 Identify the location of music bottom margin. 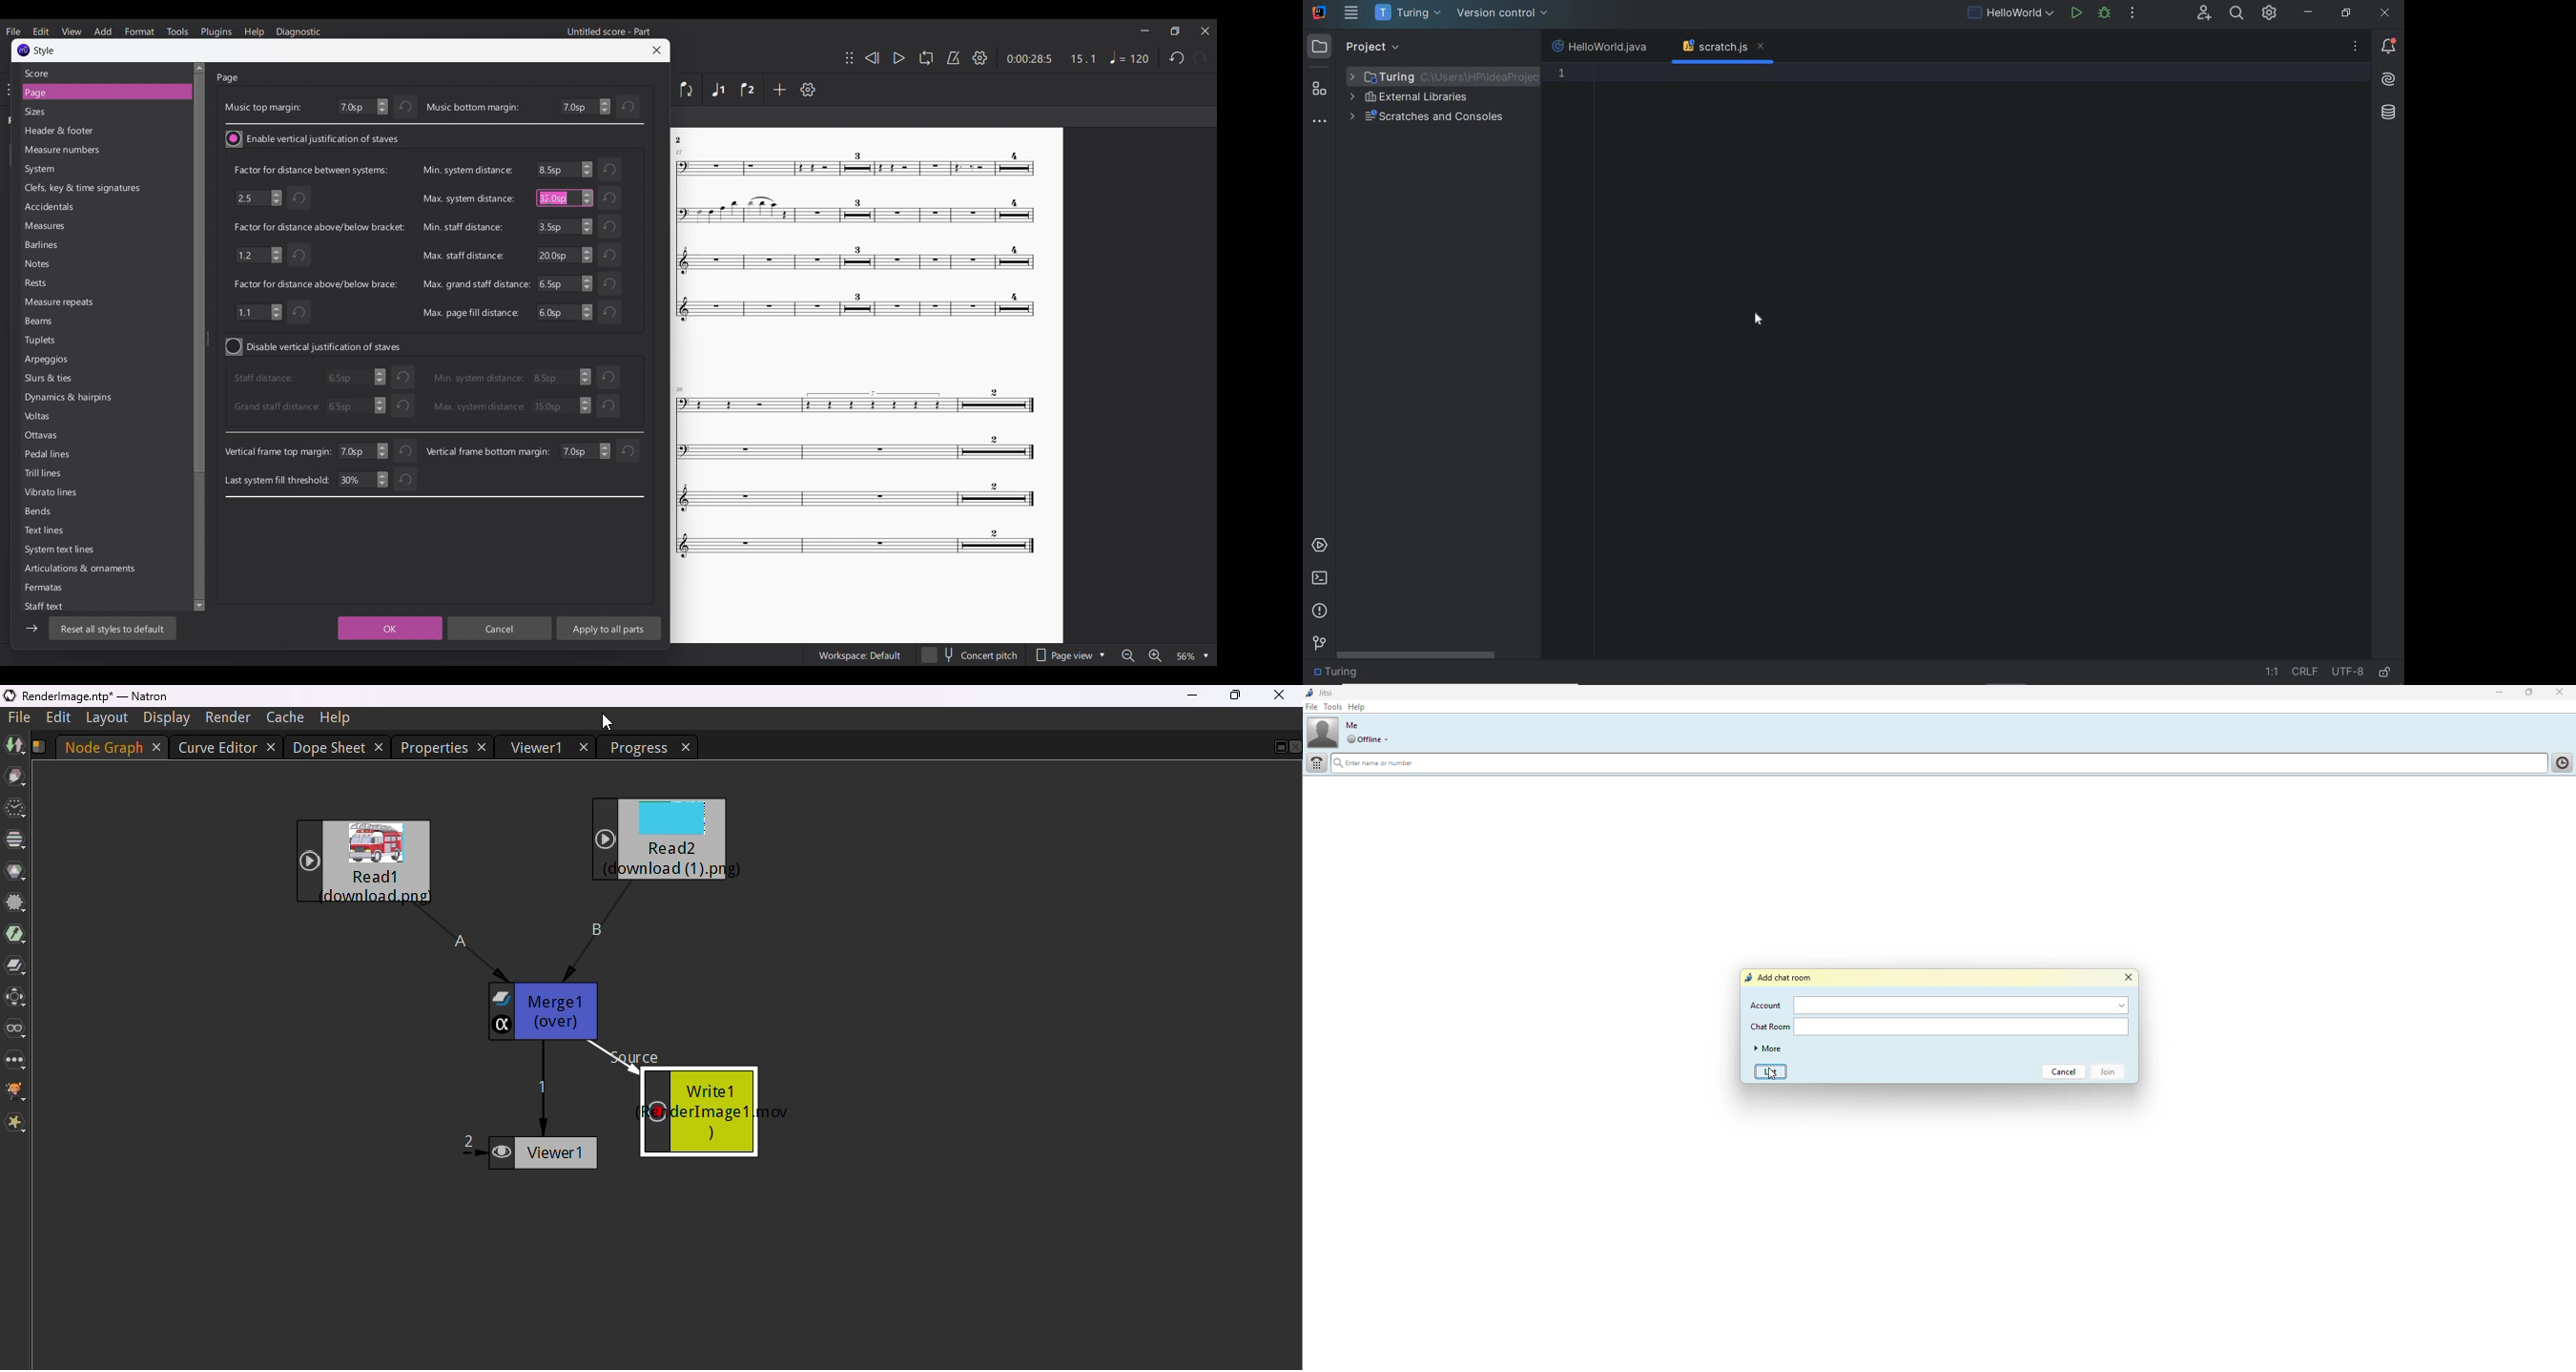
(473, 108).